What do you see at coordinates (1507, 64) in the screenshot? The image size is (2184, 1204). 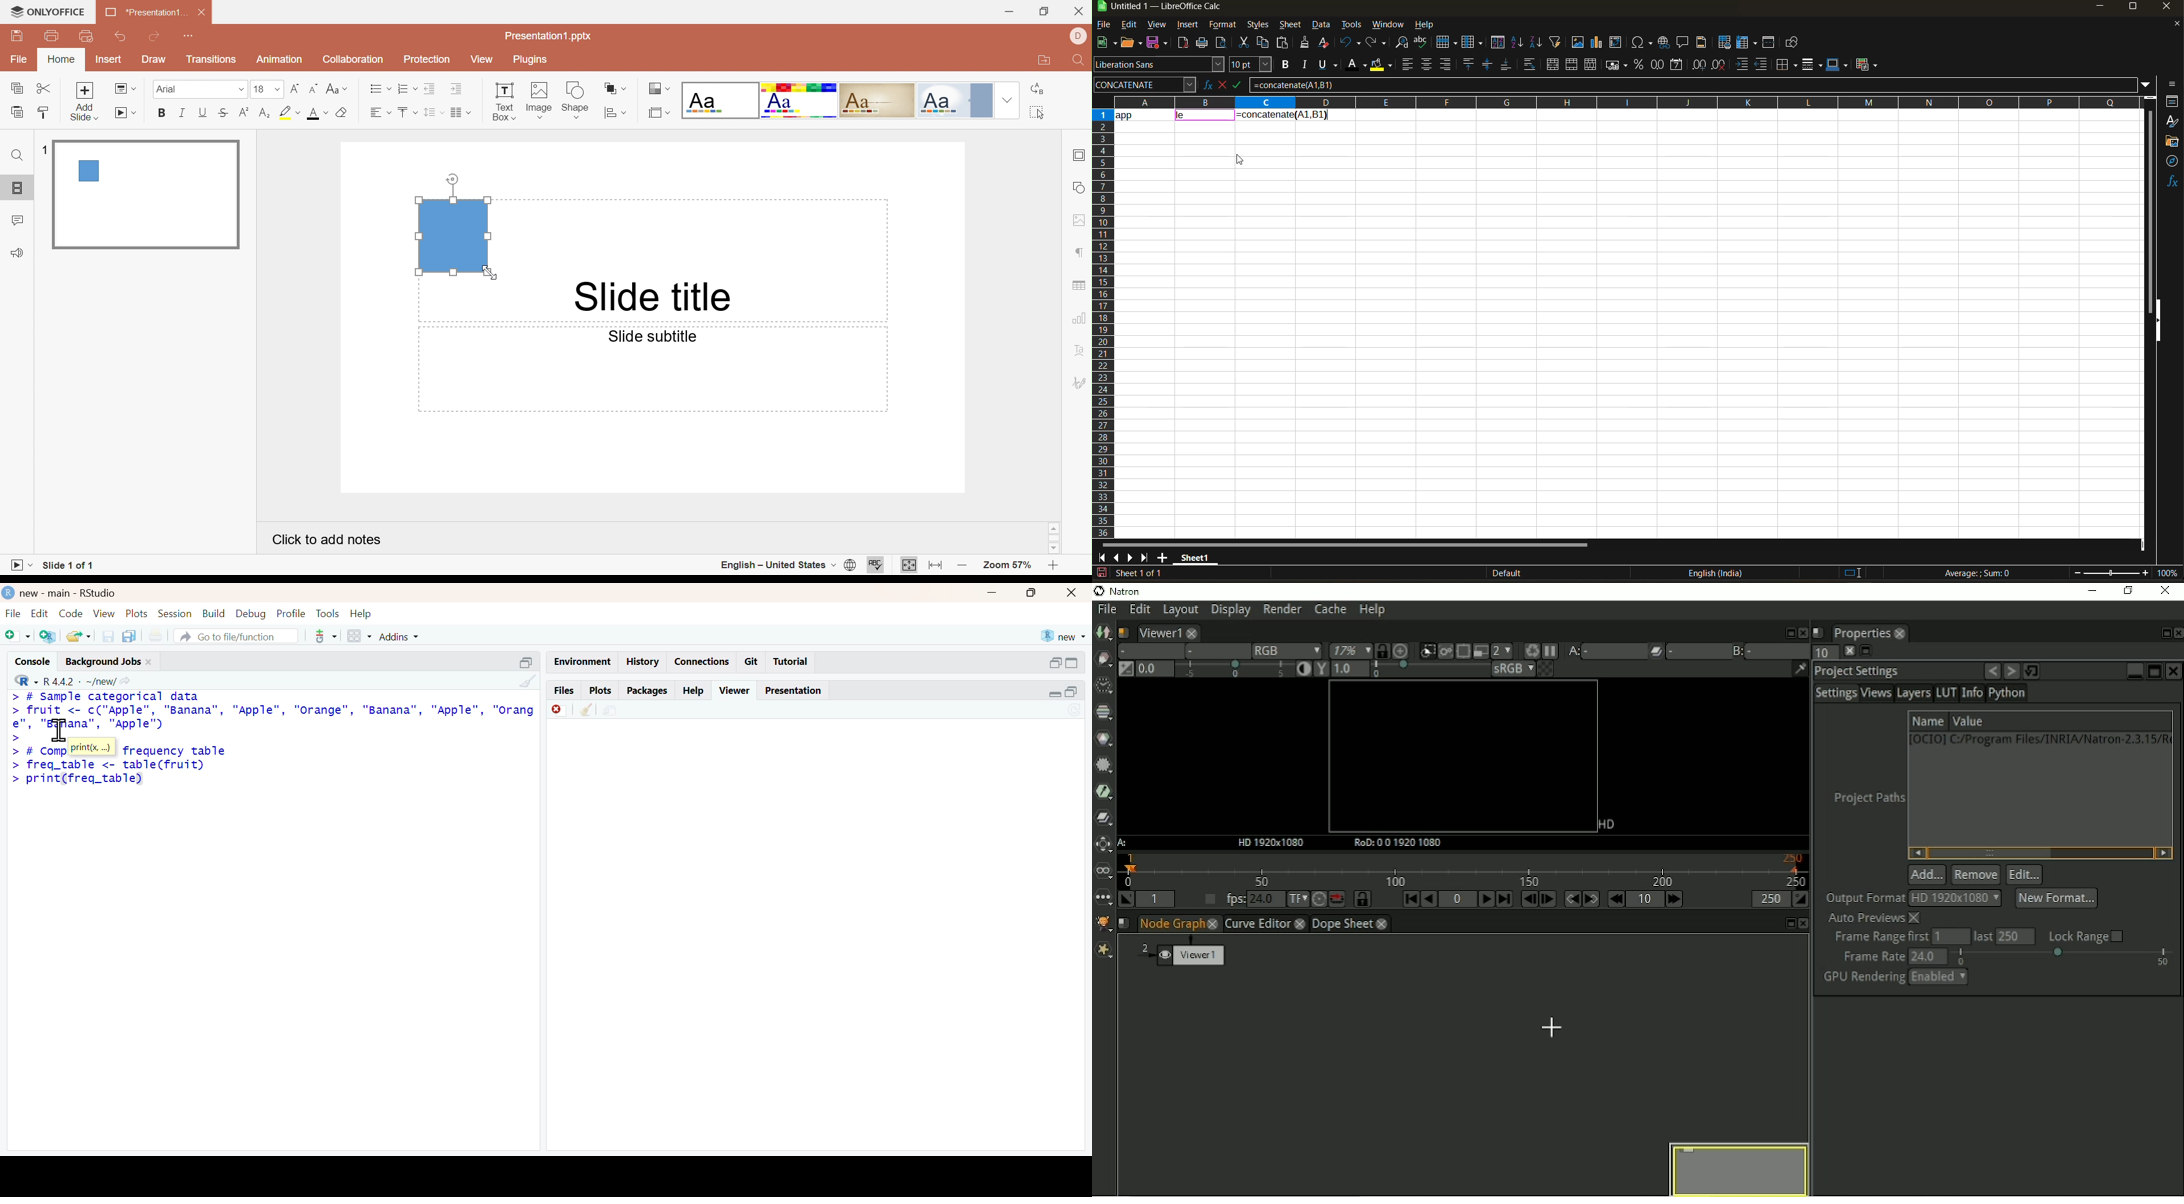 I see `align bottom` at bounding box center [1507, 64].